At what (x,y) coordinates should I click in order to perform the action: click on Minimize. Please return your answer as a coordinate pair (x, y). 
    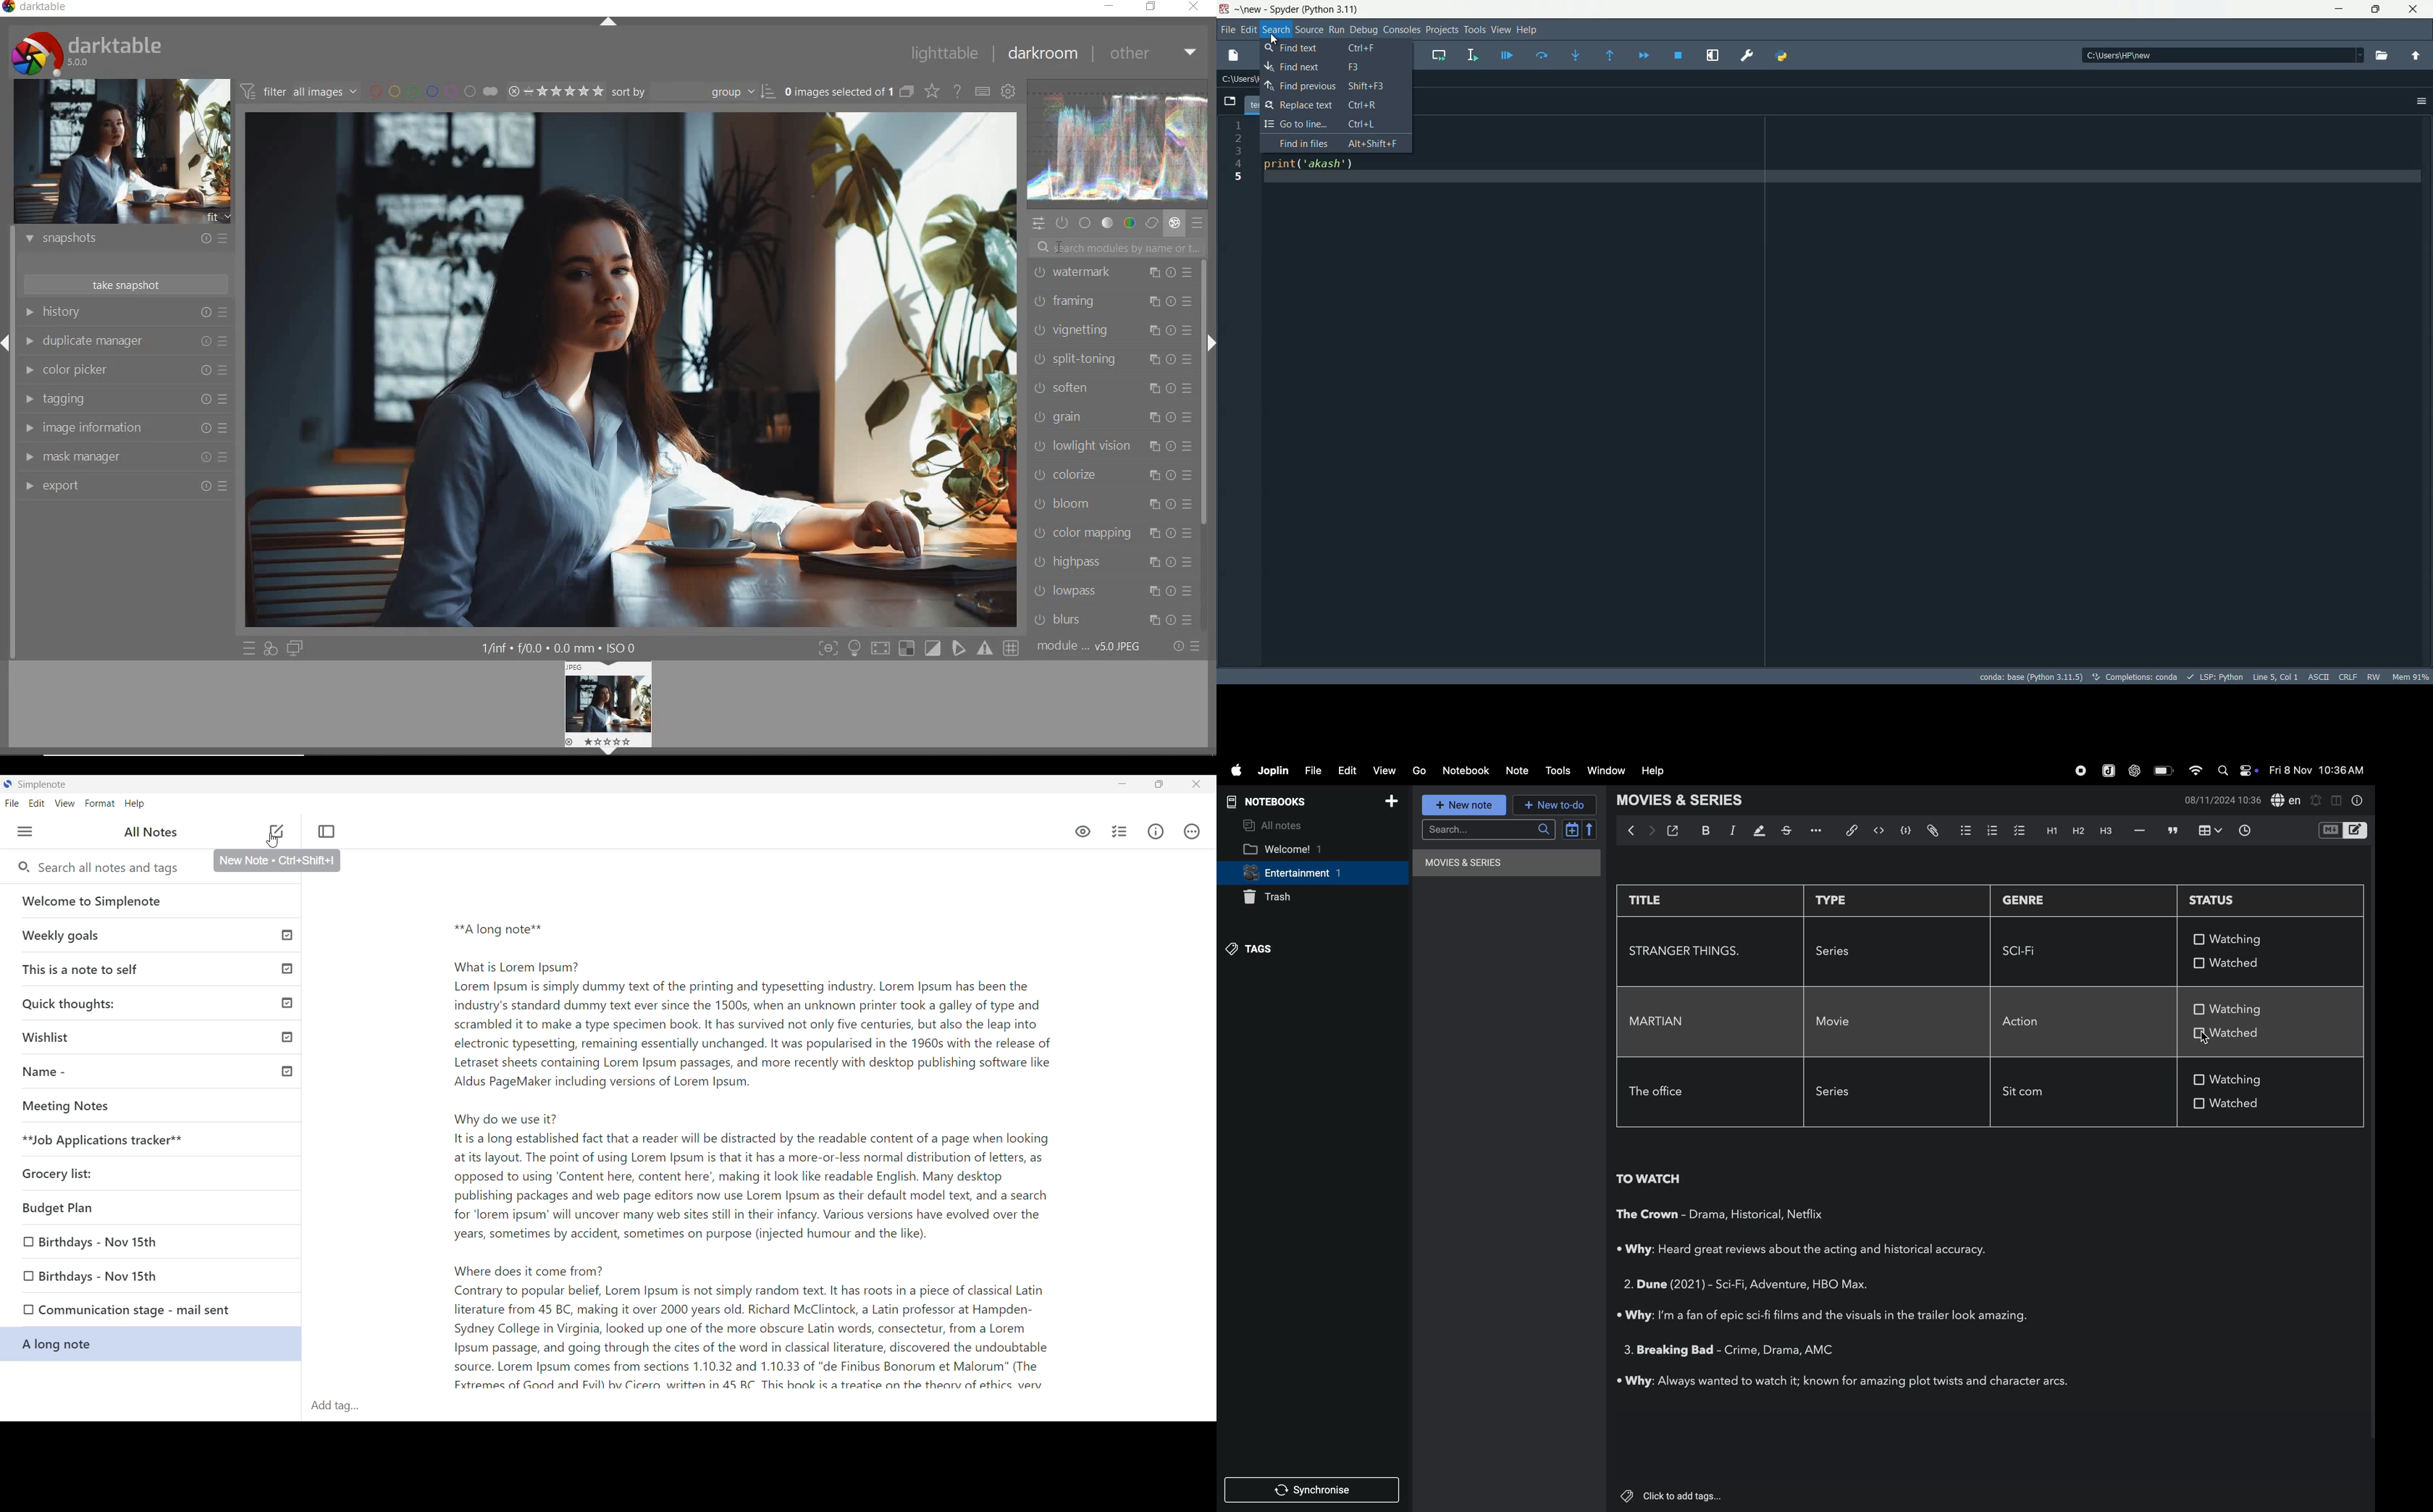
    Looking at the image, I should click on (1123, 783).